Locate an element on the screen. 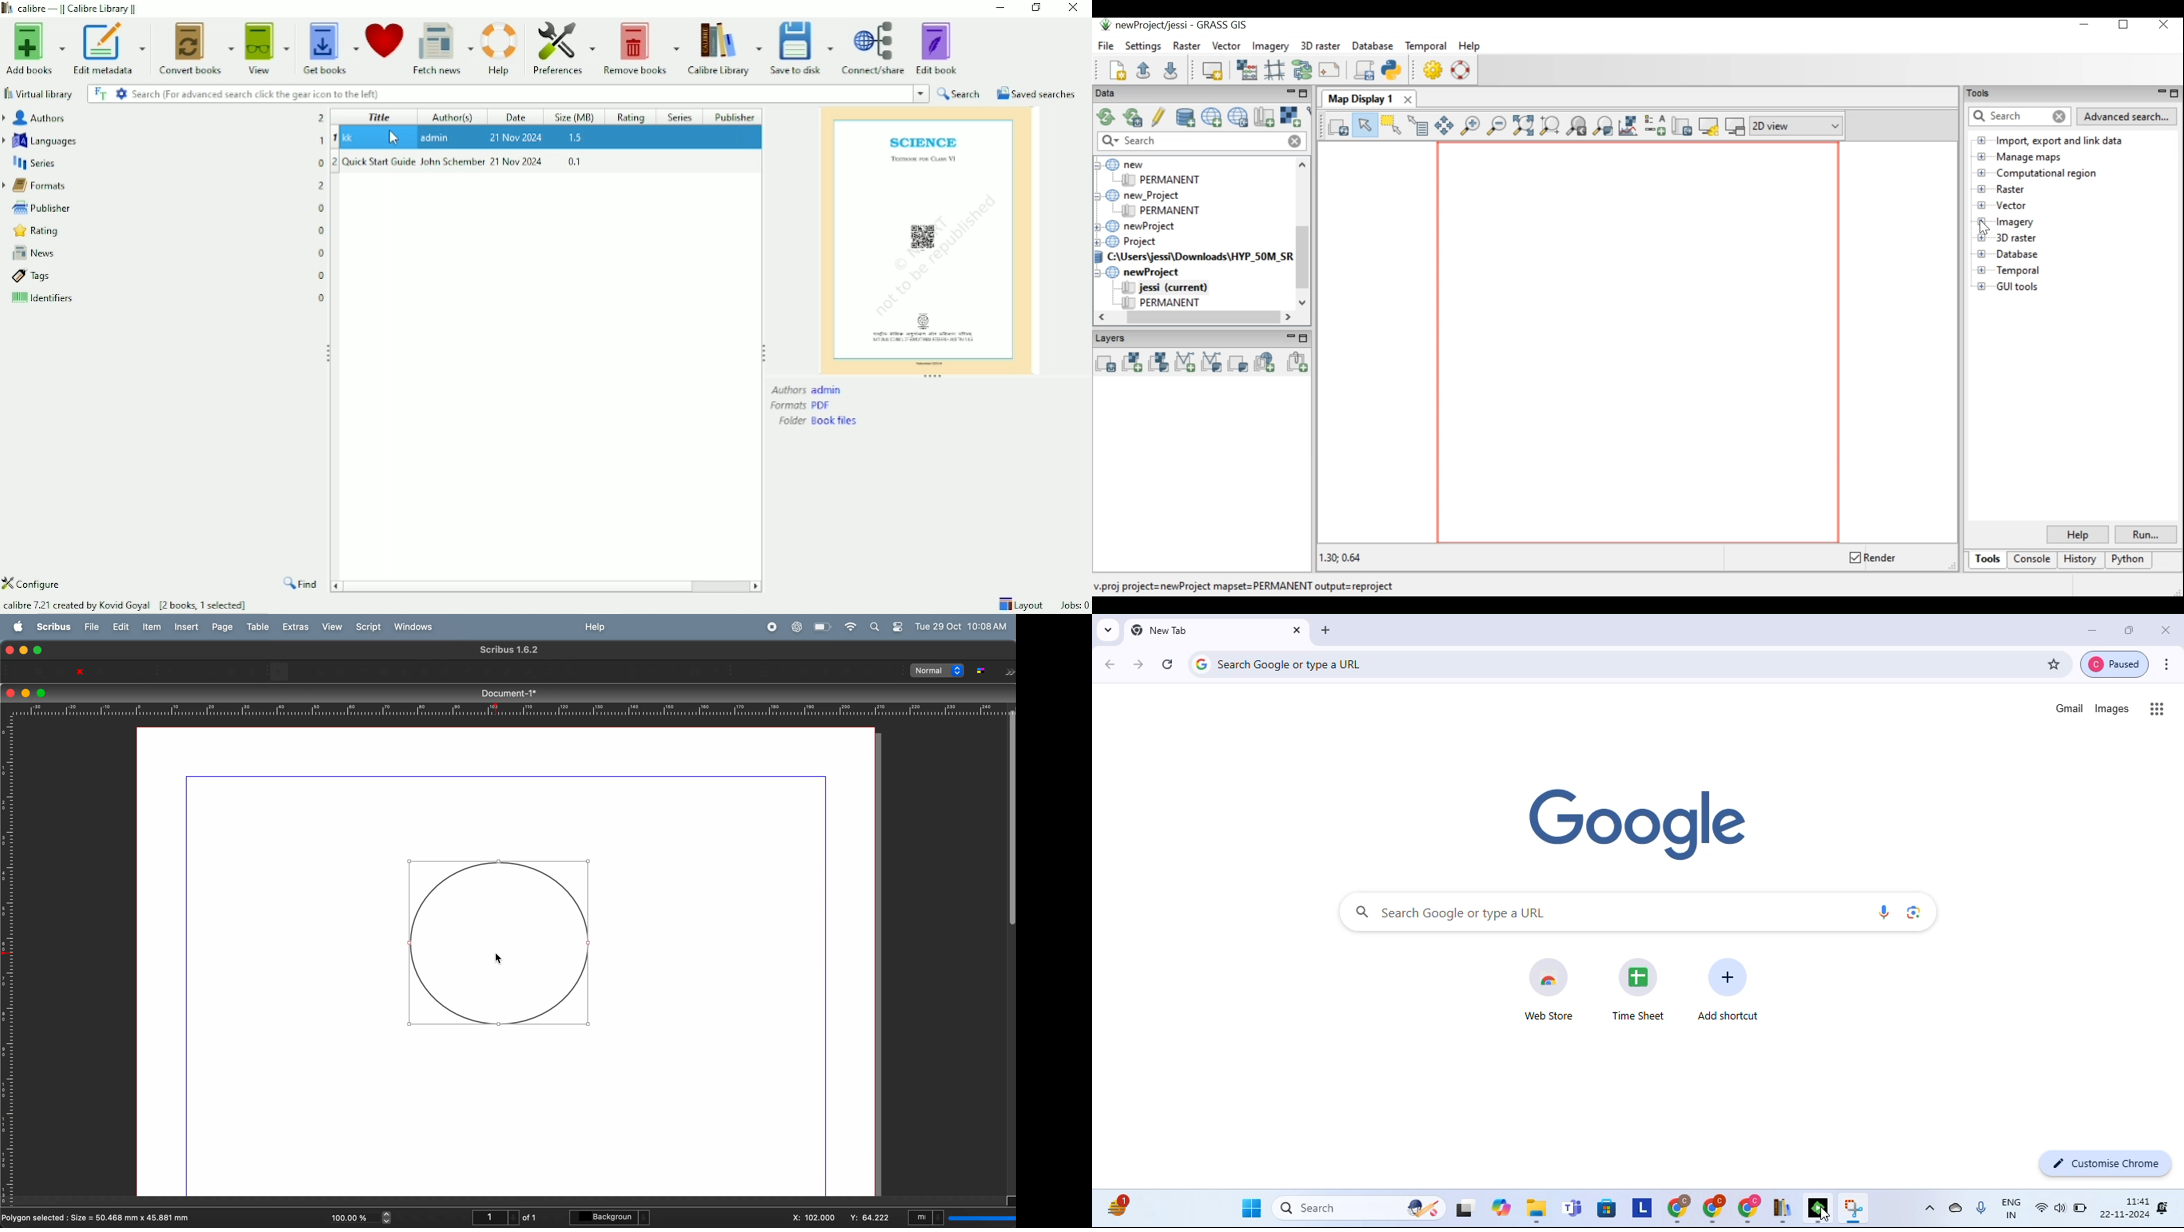  Scrollbar is located at coordinates (1010, 814).